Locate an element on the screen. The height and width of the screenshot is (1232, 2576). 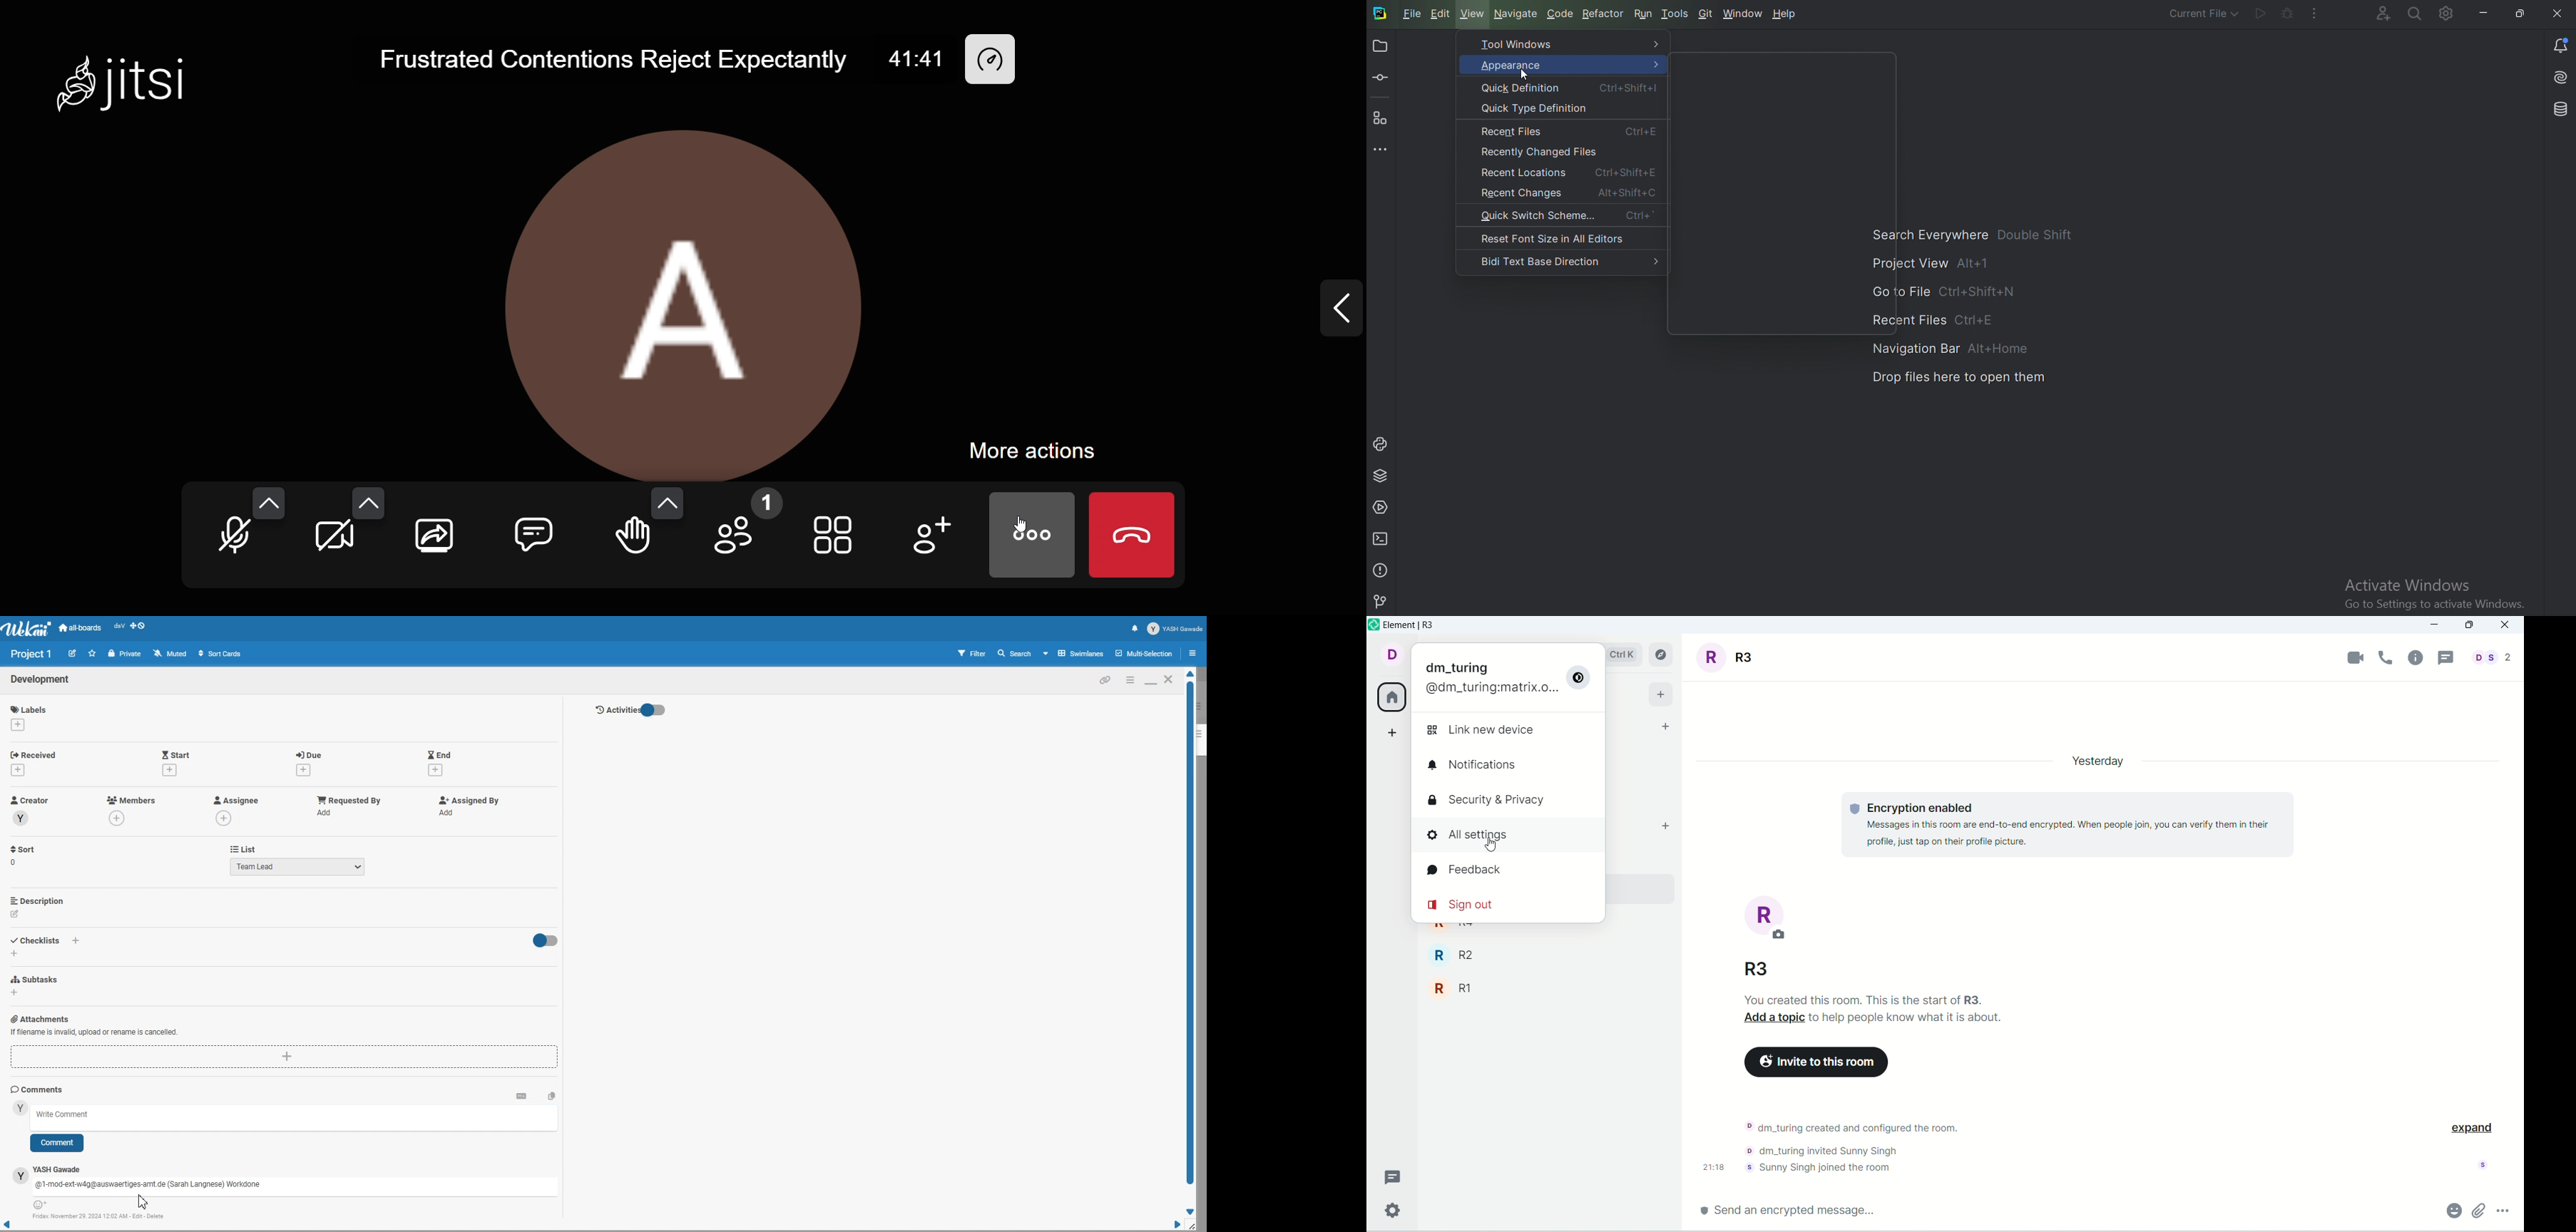
room is located at coordinates (1767, 918).